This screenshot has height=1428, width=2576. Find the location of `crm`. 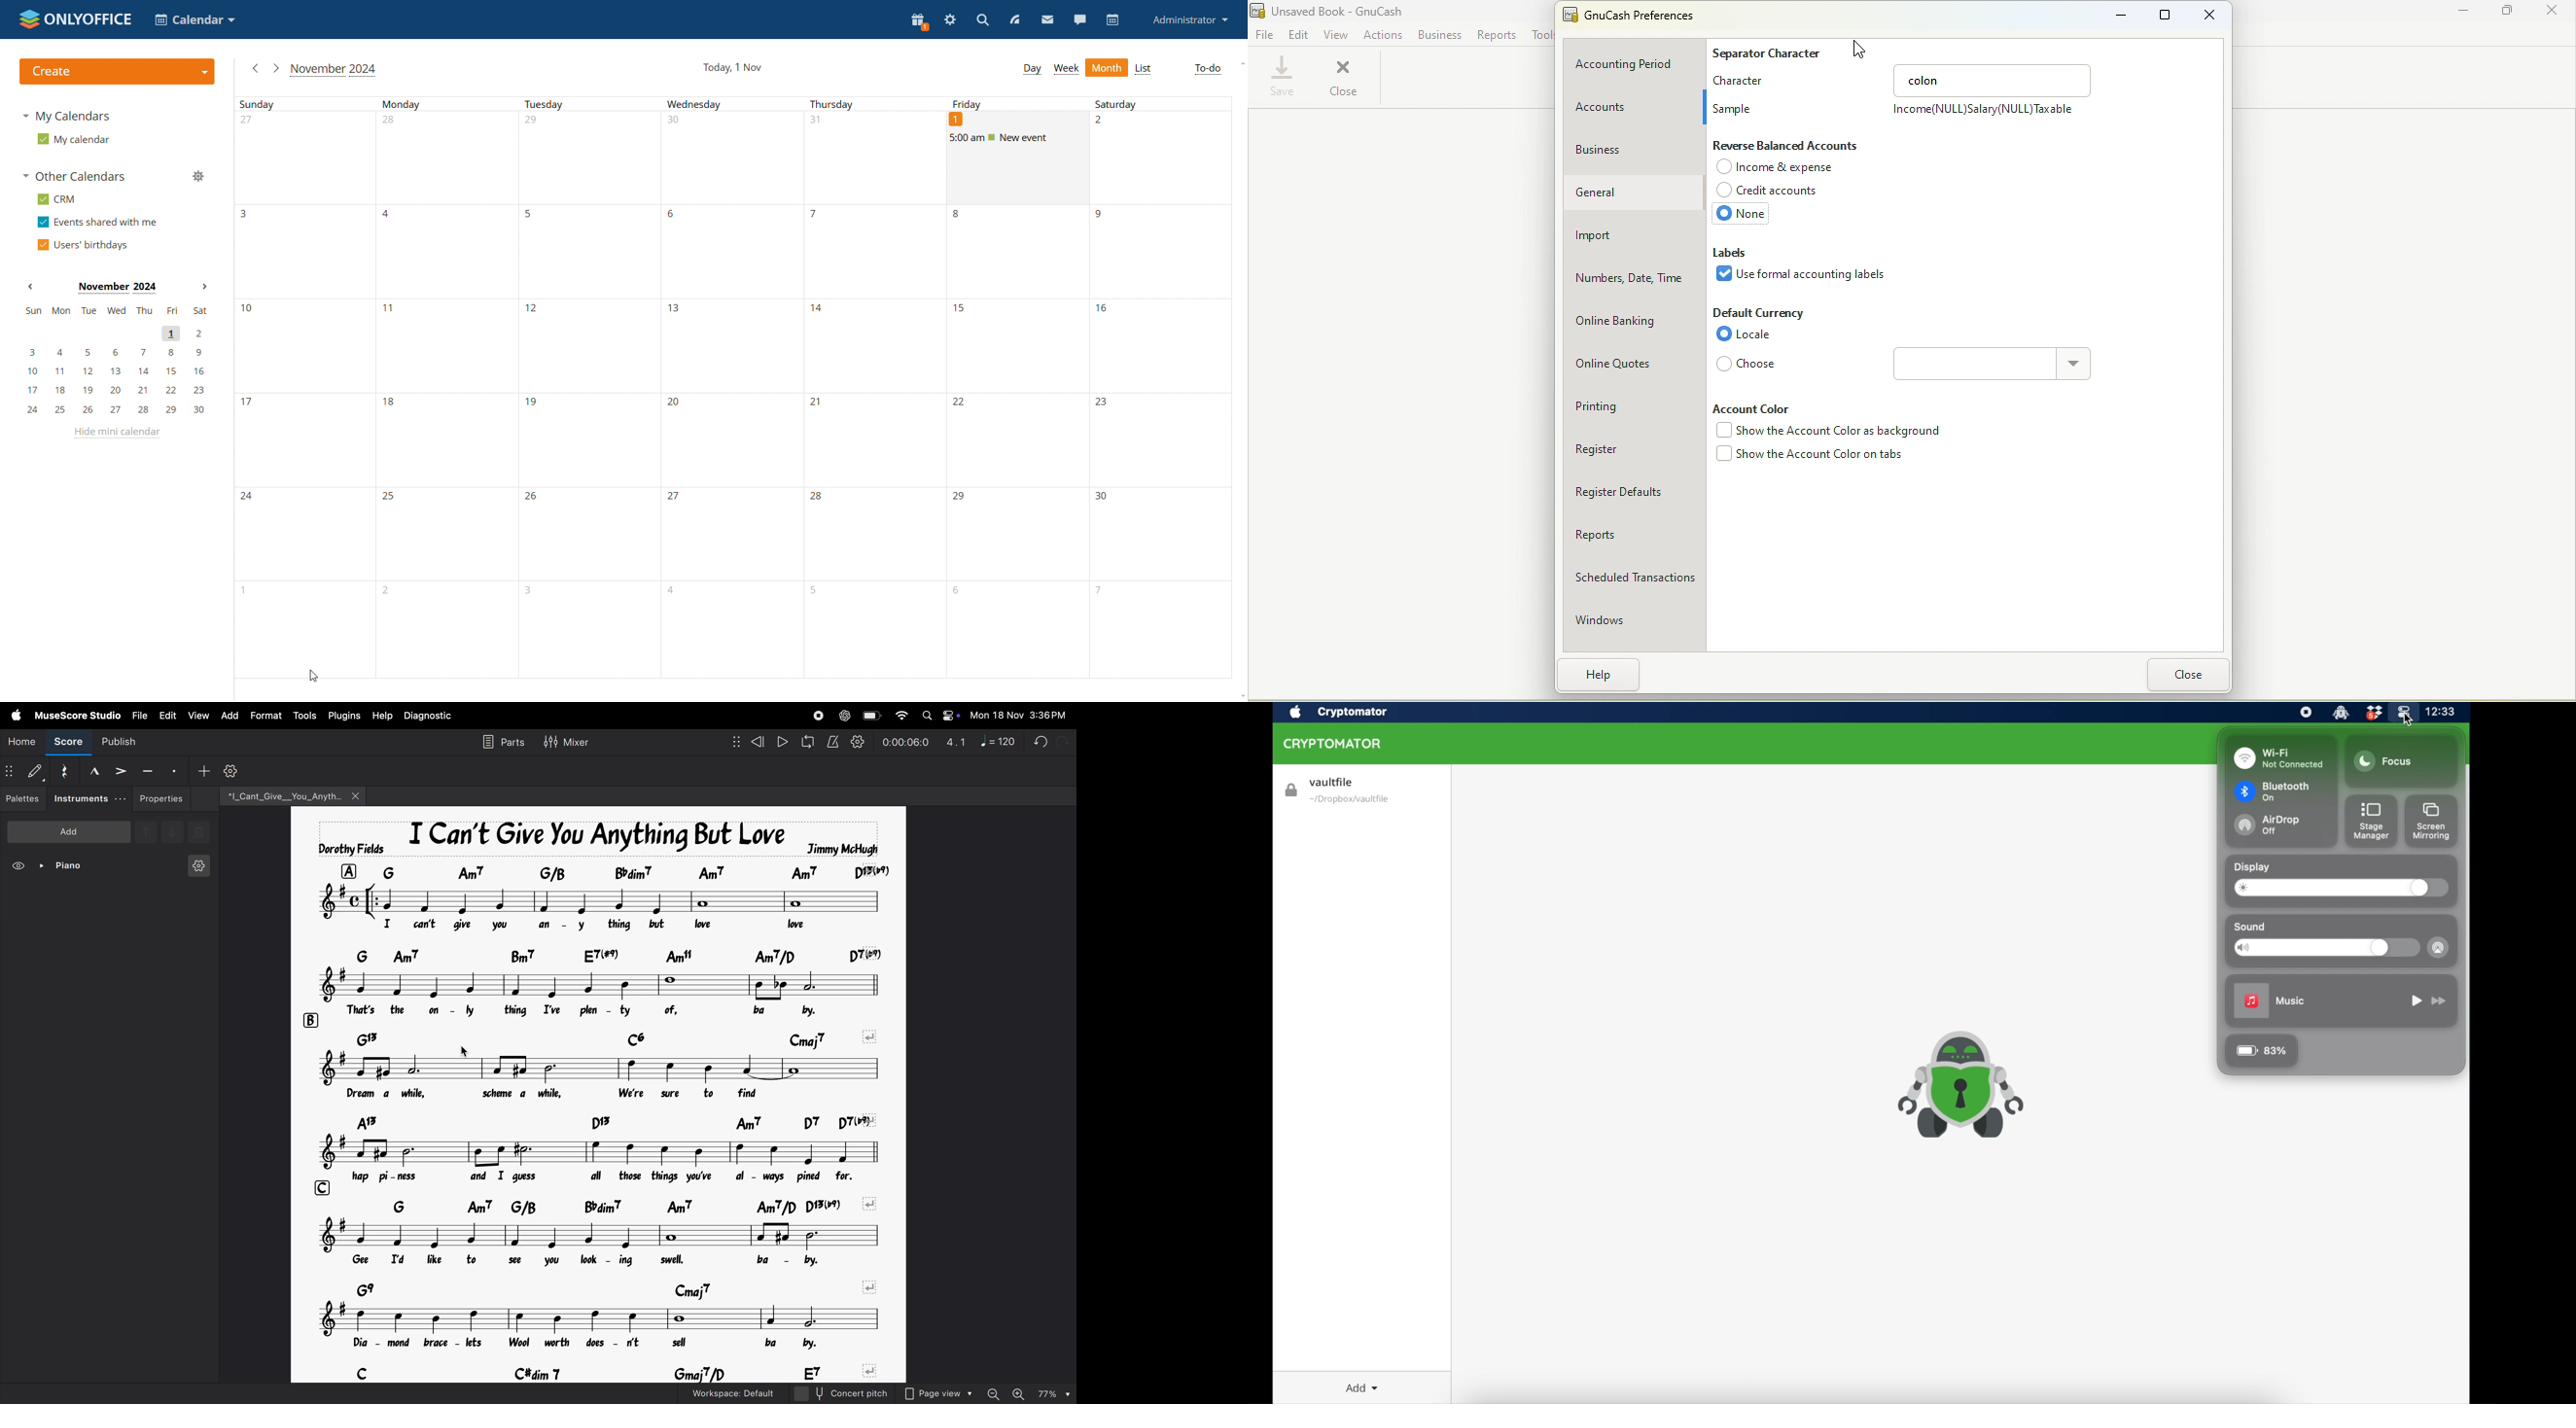

crm is located at coordinates (60, 200).